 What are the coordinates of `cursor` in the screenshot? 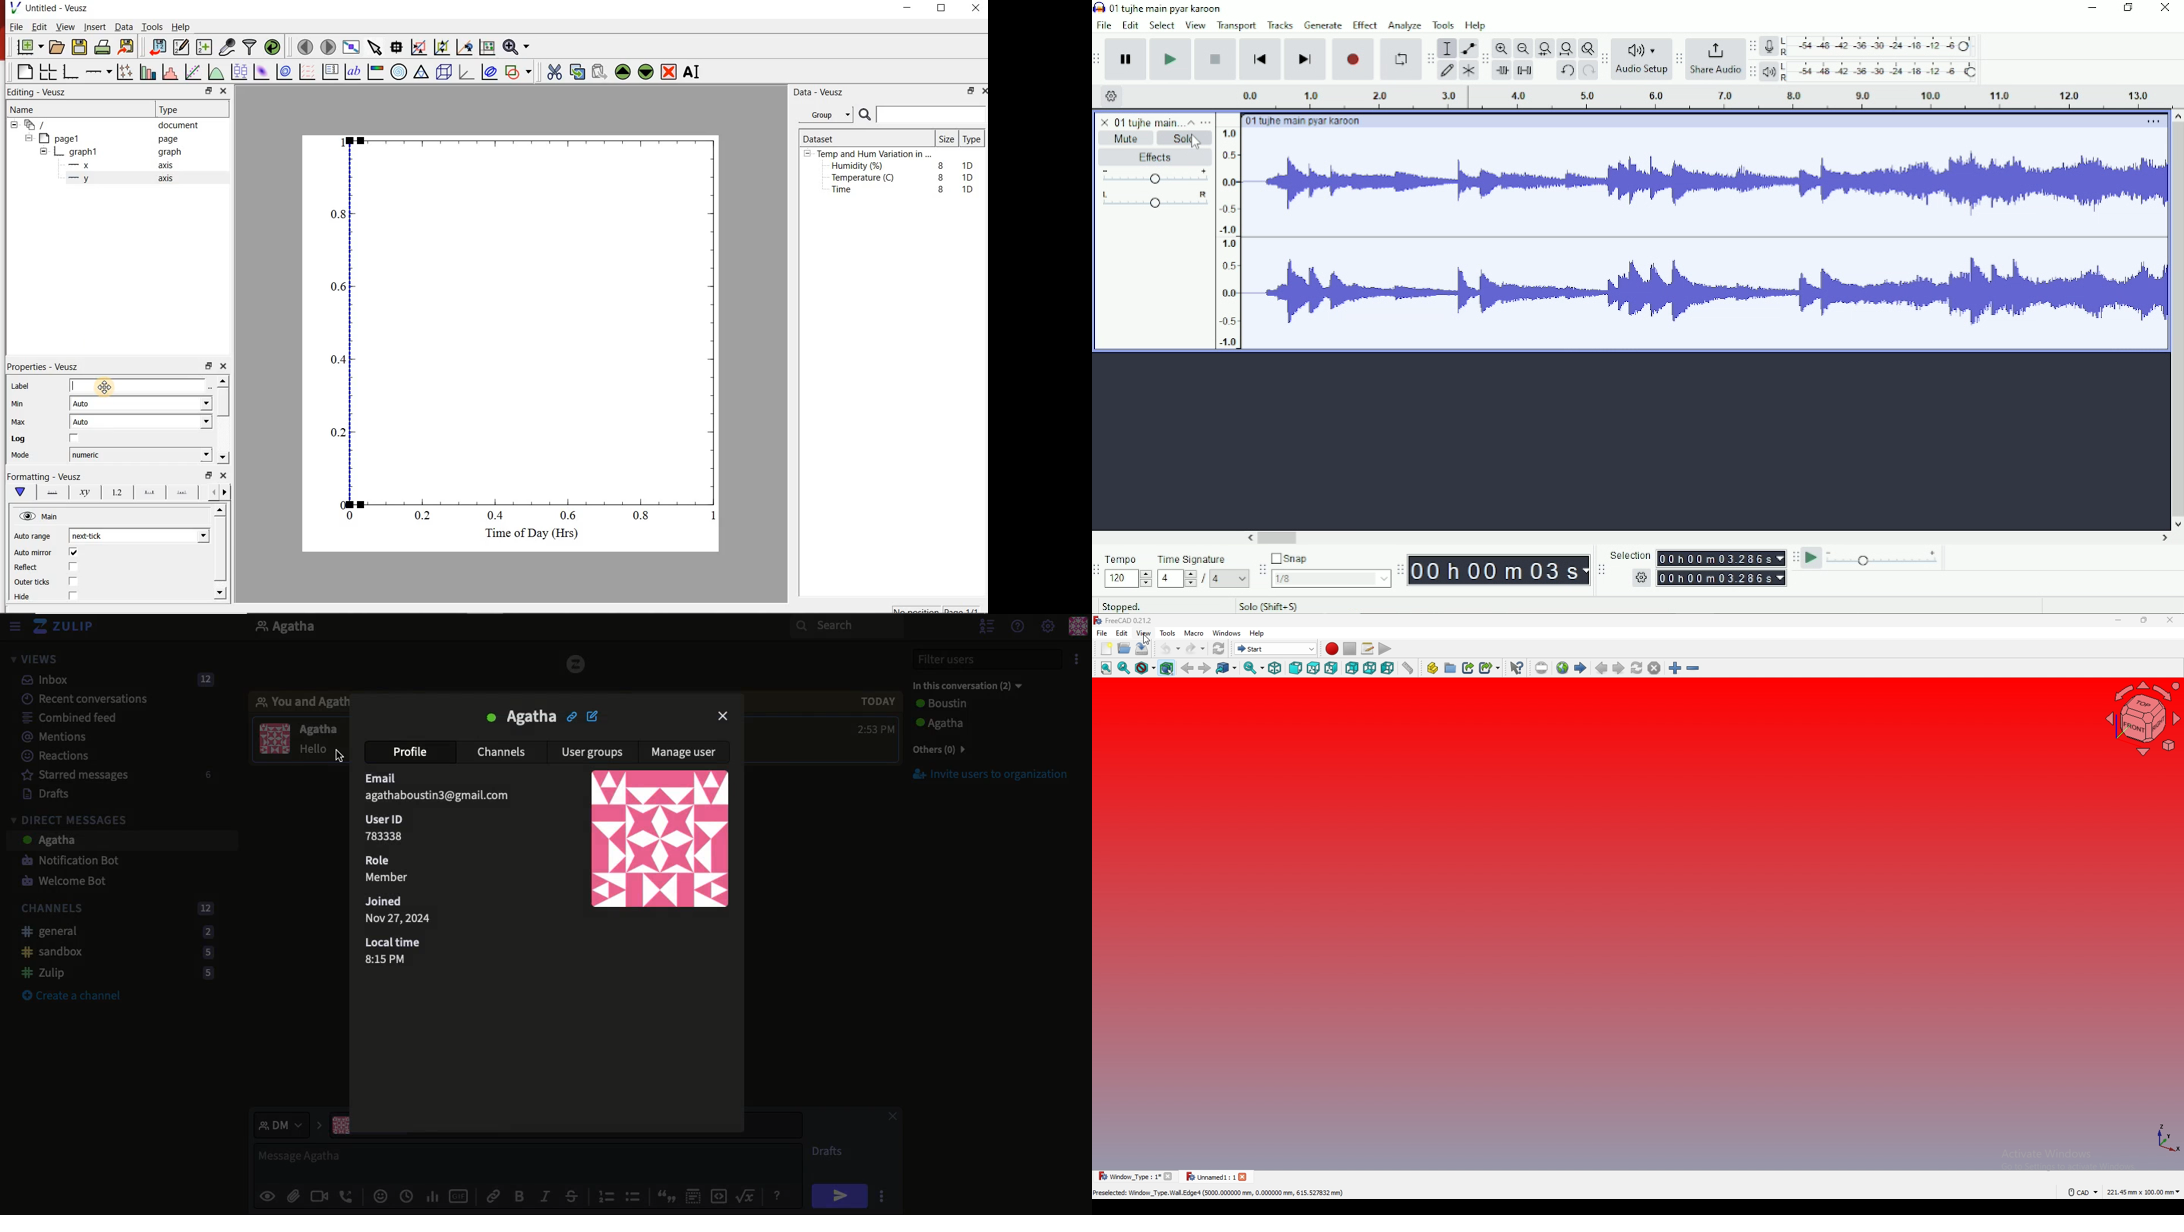 It's located at (1147, 640).